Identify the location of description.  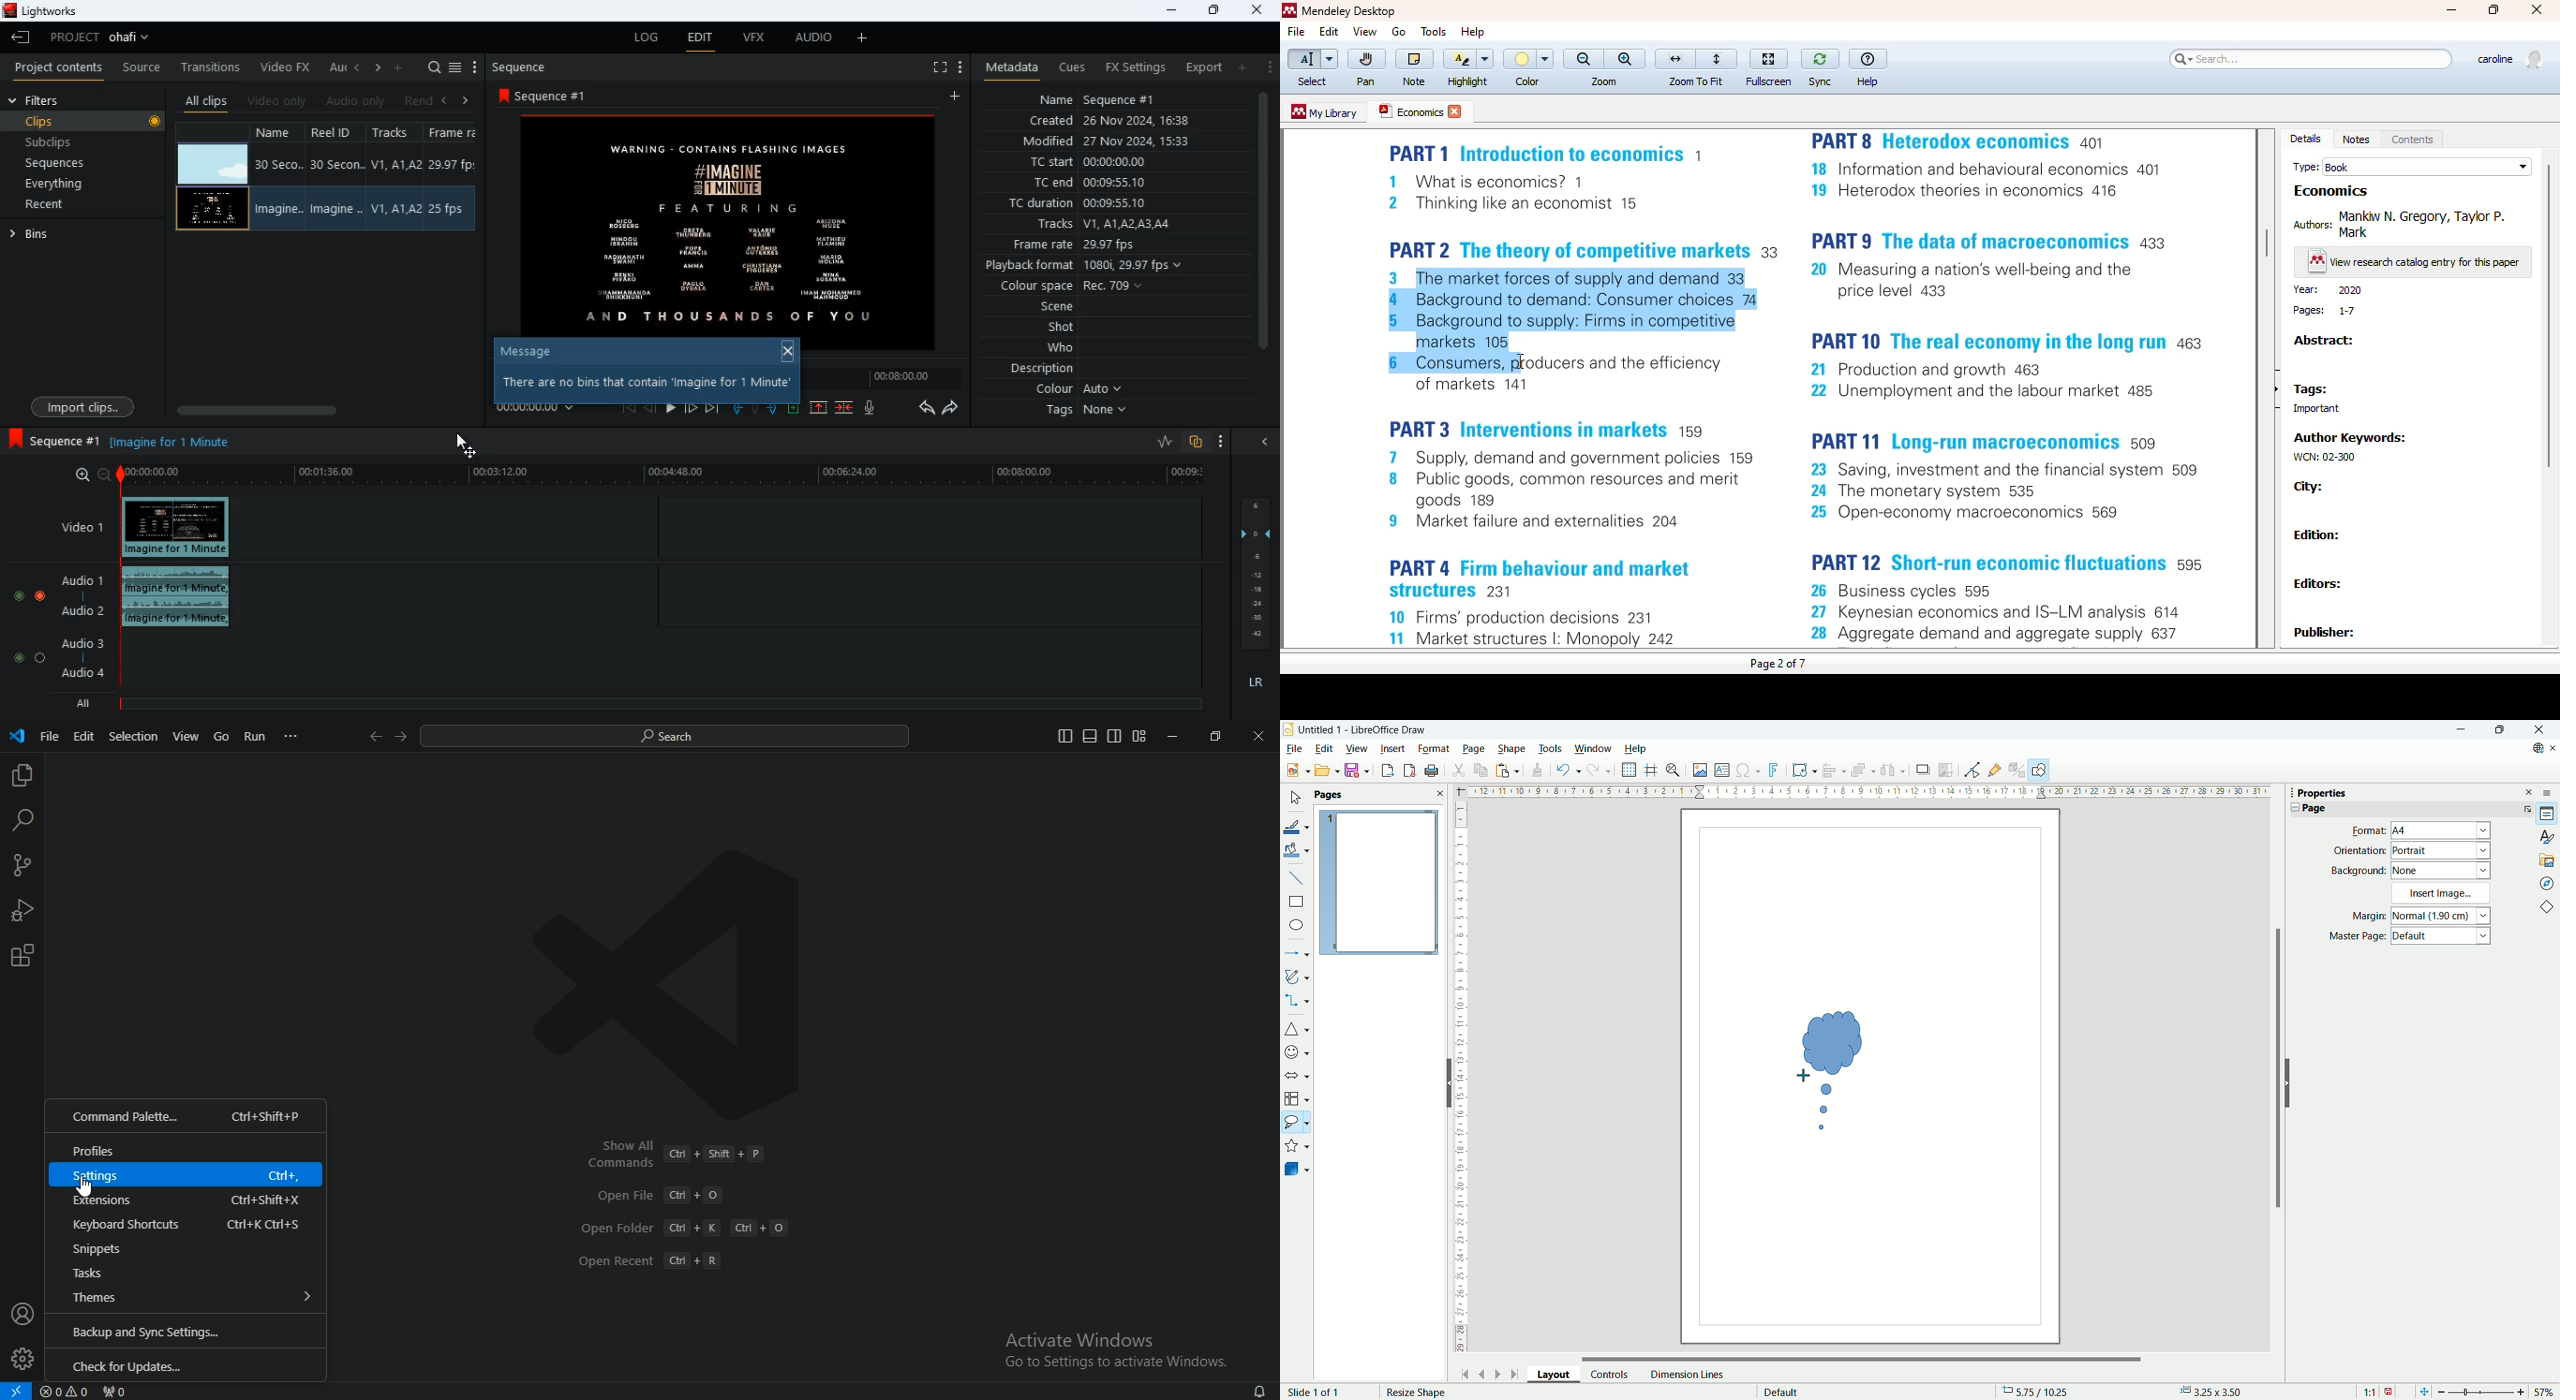
(1033, 369).